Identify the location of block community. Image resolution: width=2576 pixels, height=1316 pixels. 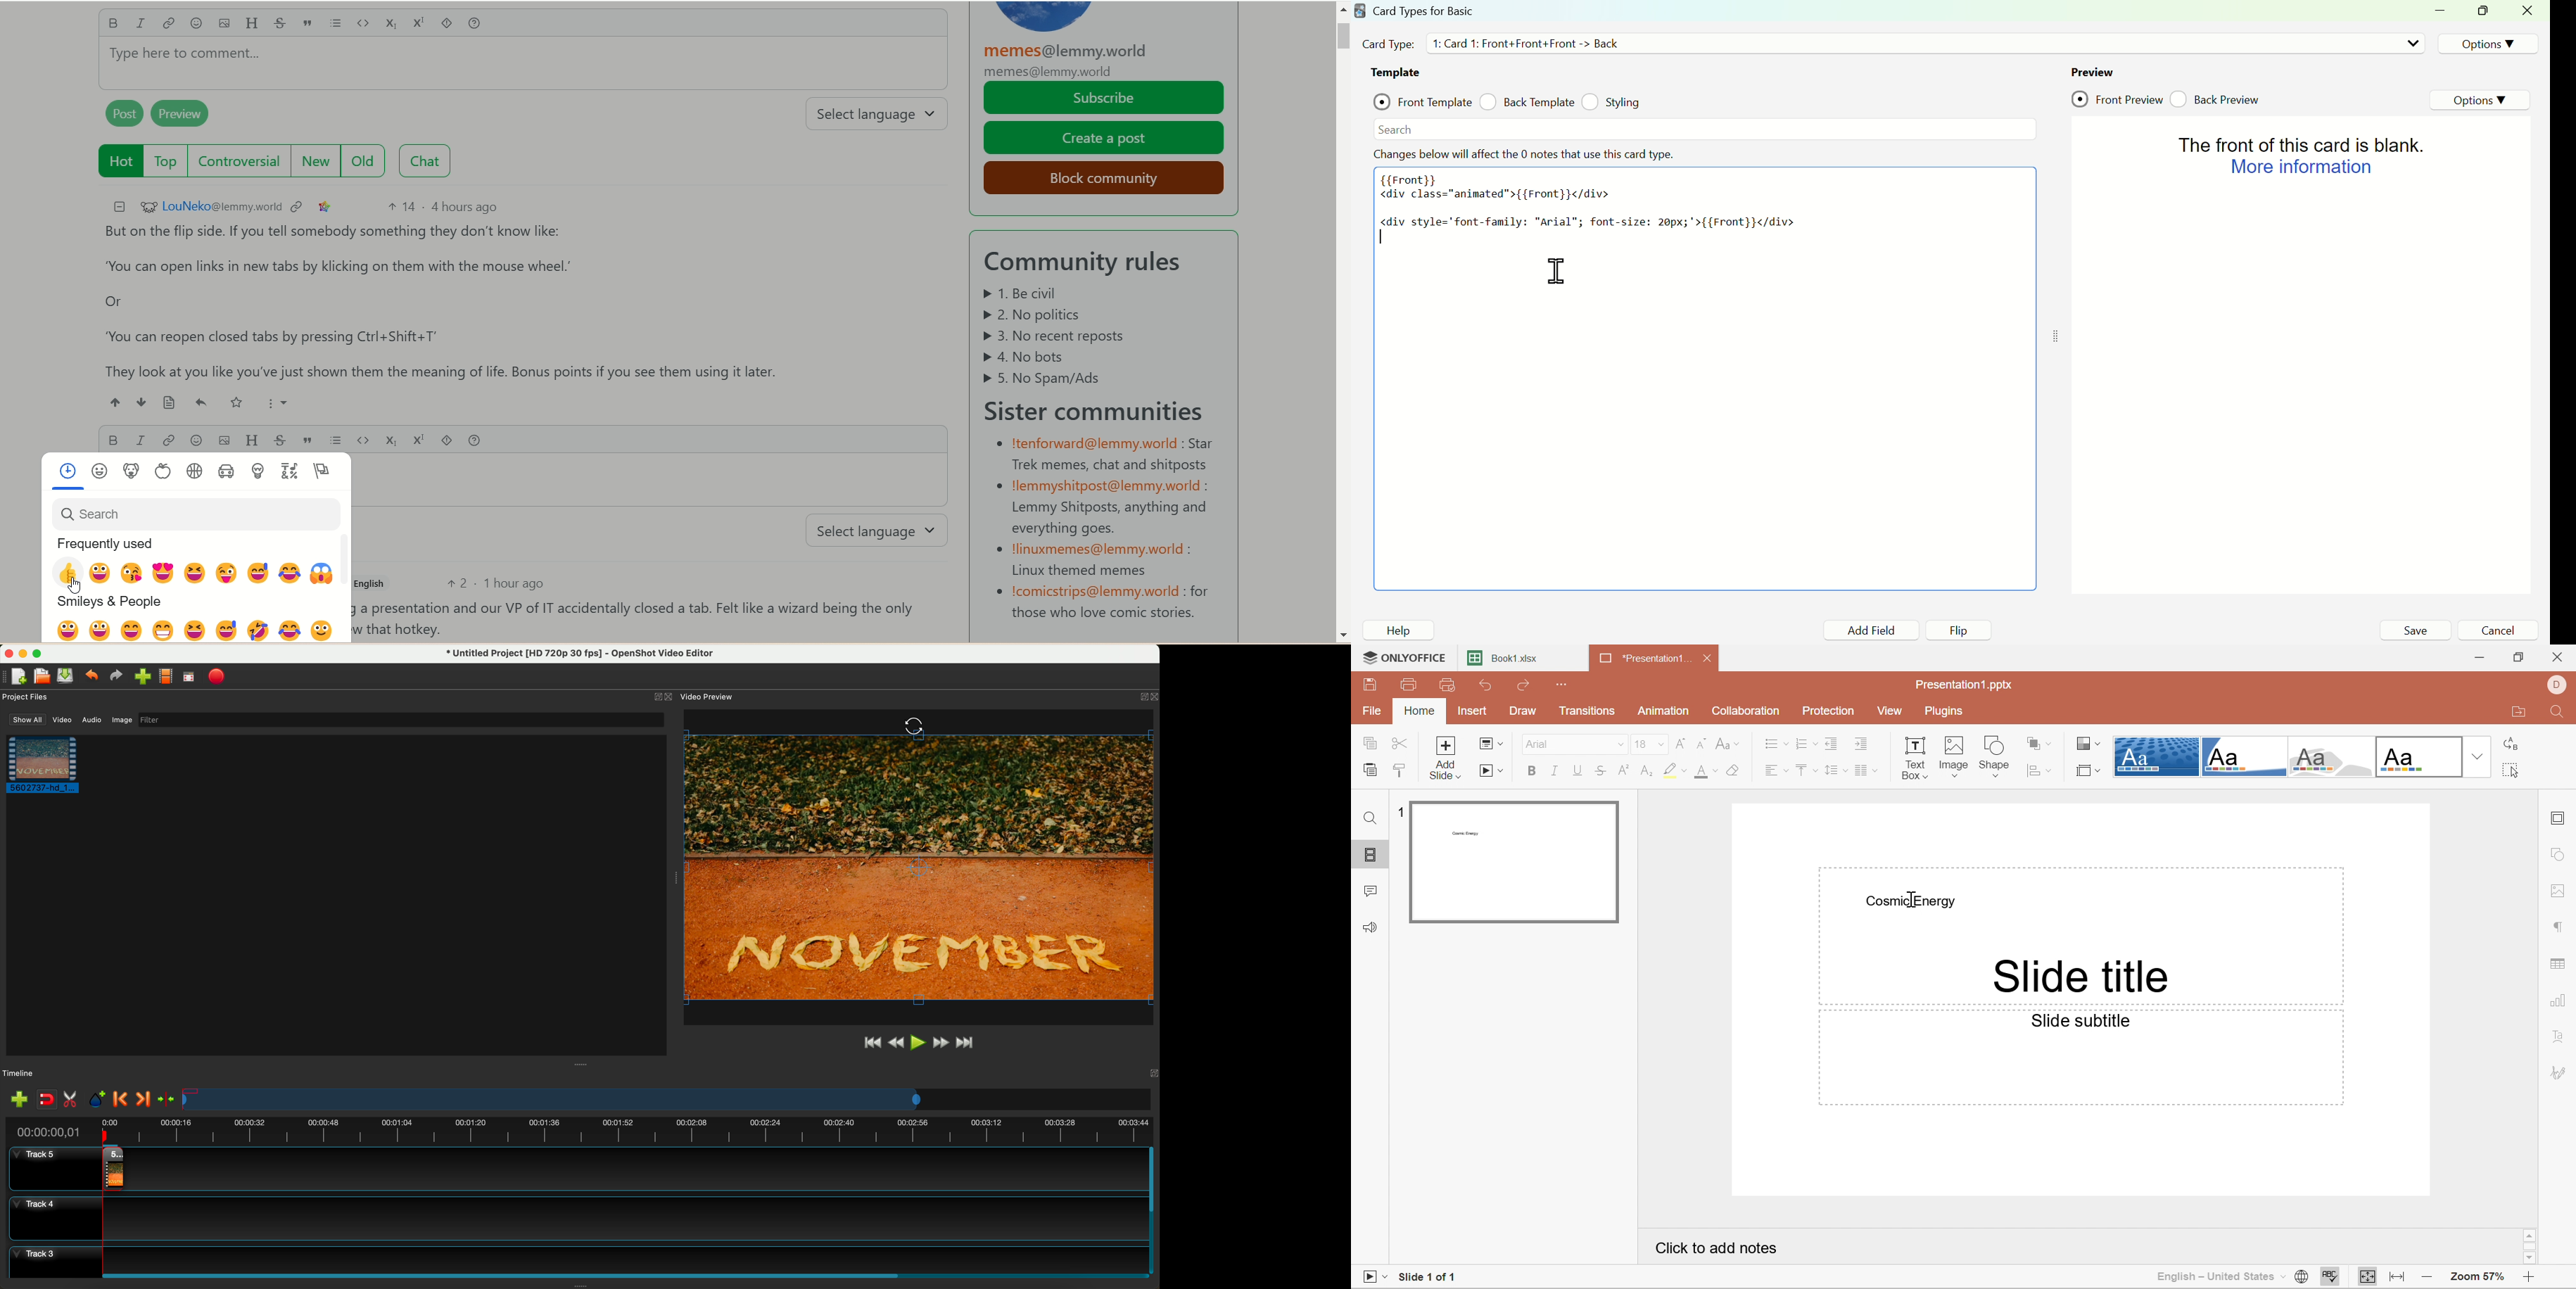
(1098, 176).